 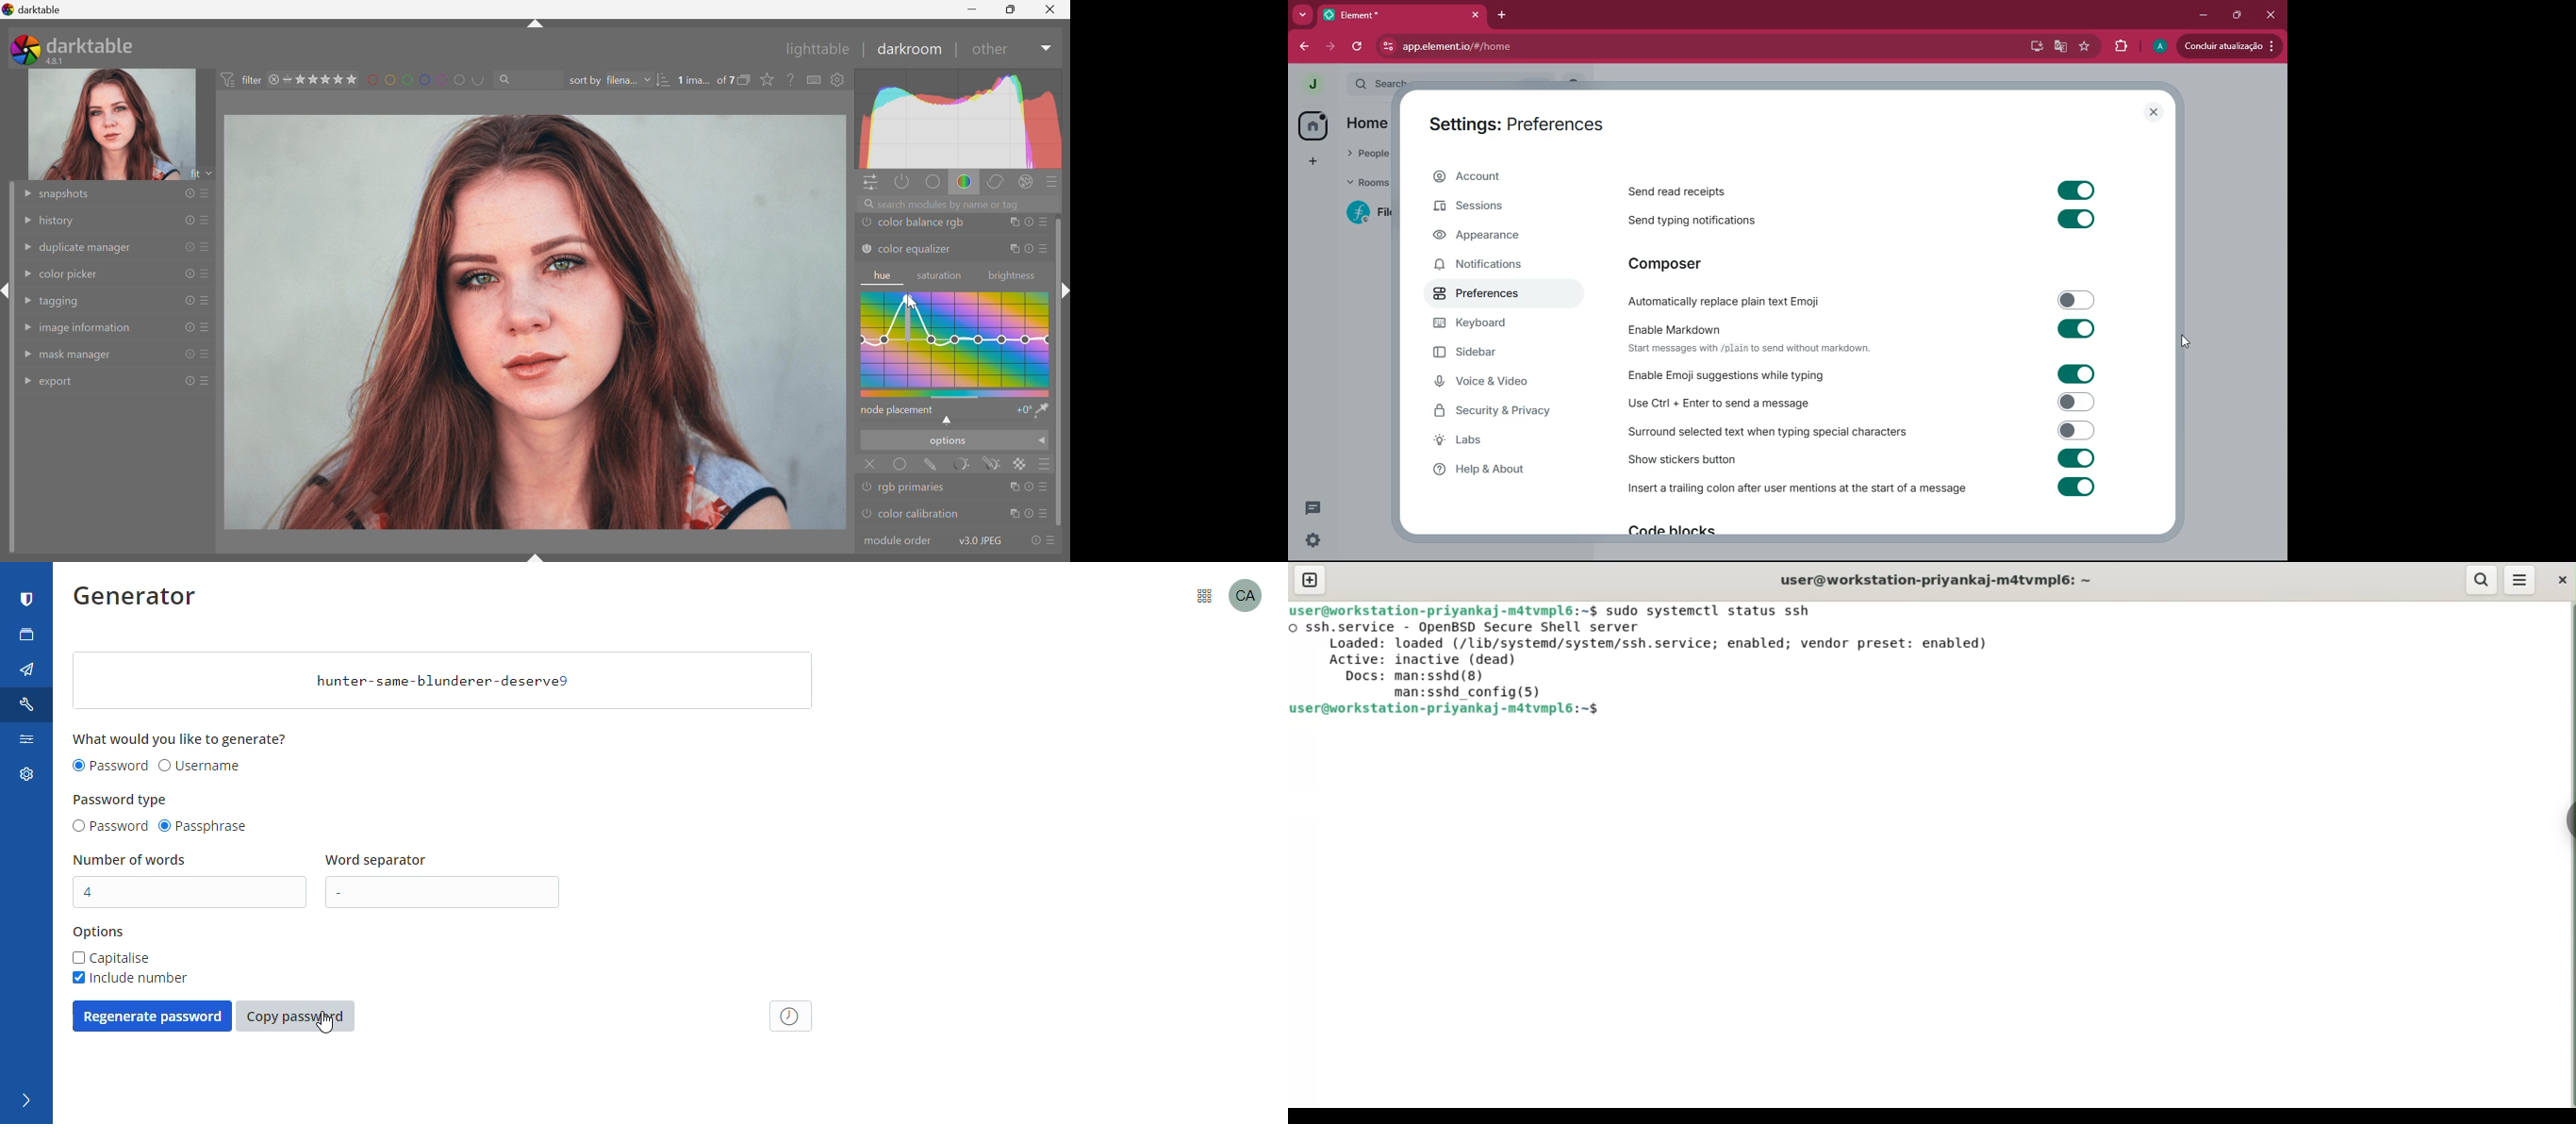 What do you see at coordinates (7, 290) in the screenshot?
I see `shift+ctrl+l` at bounding box center [7, 290].